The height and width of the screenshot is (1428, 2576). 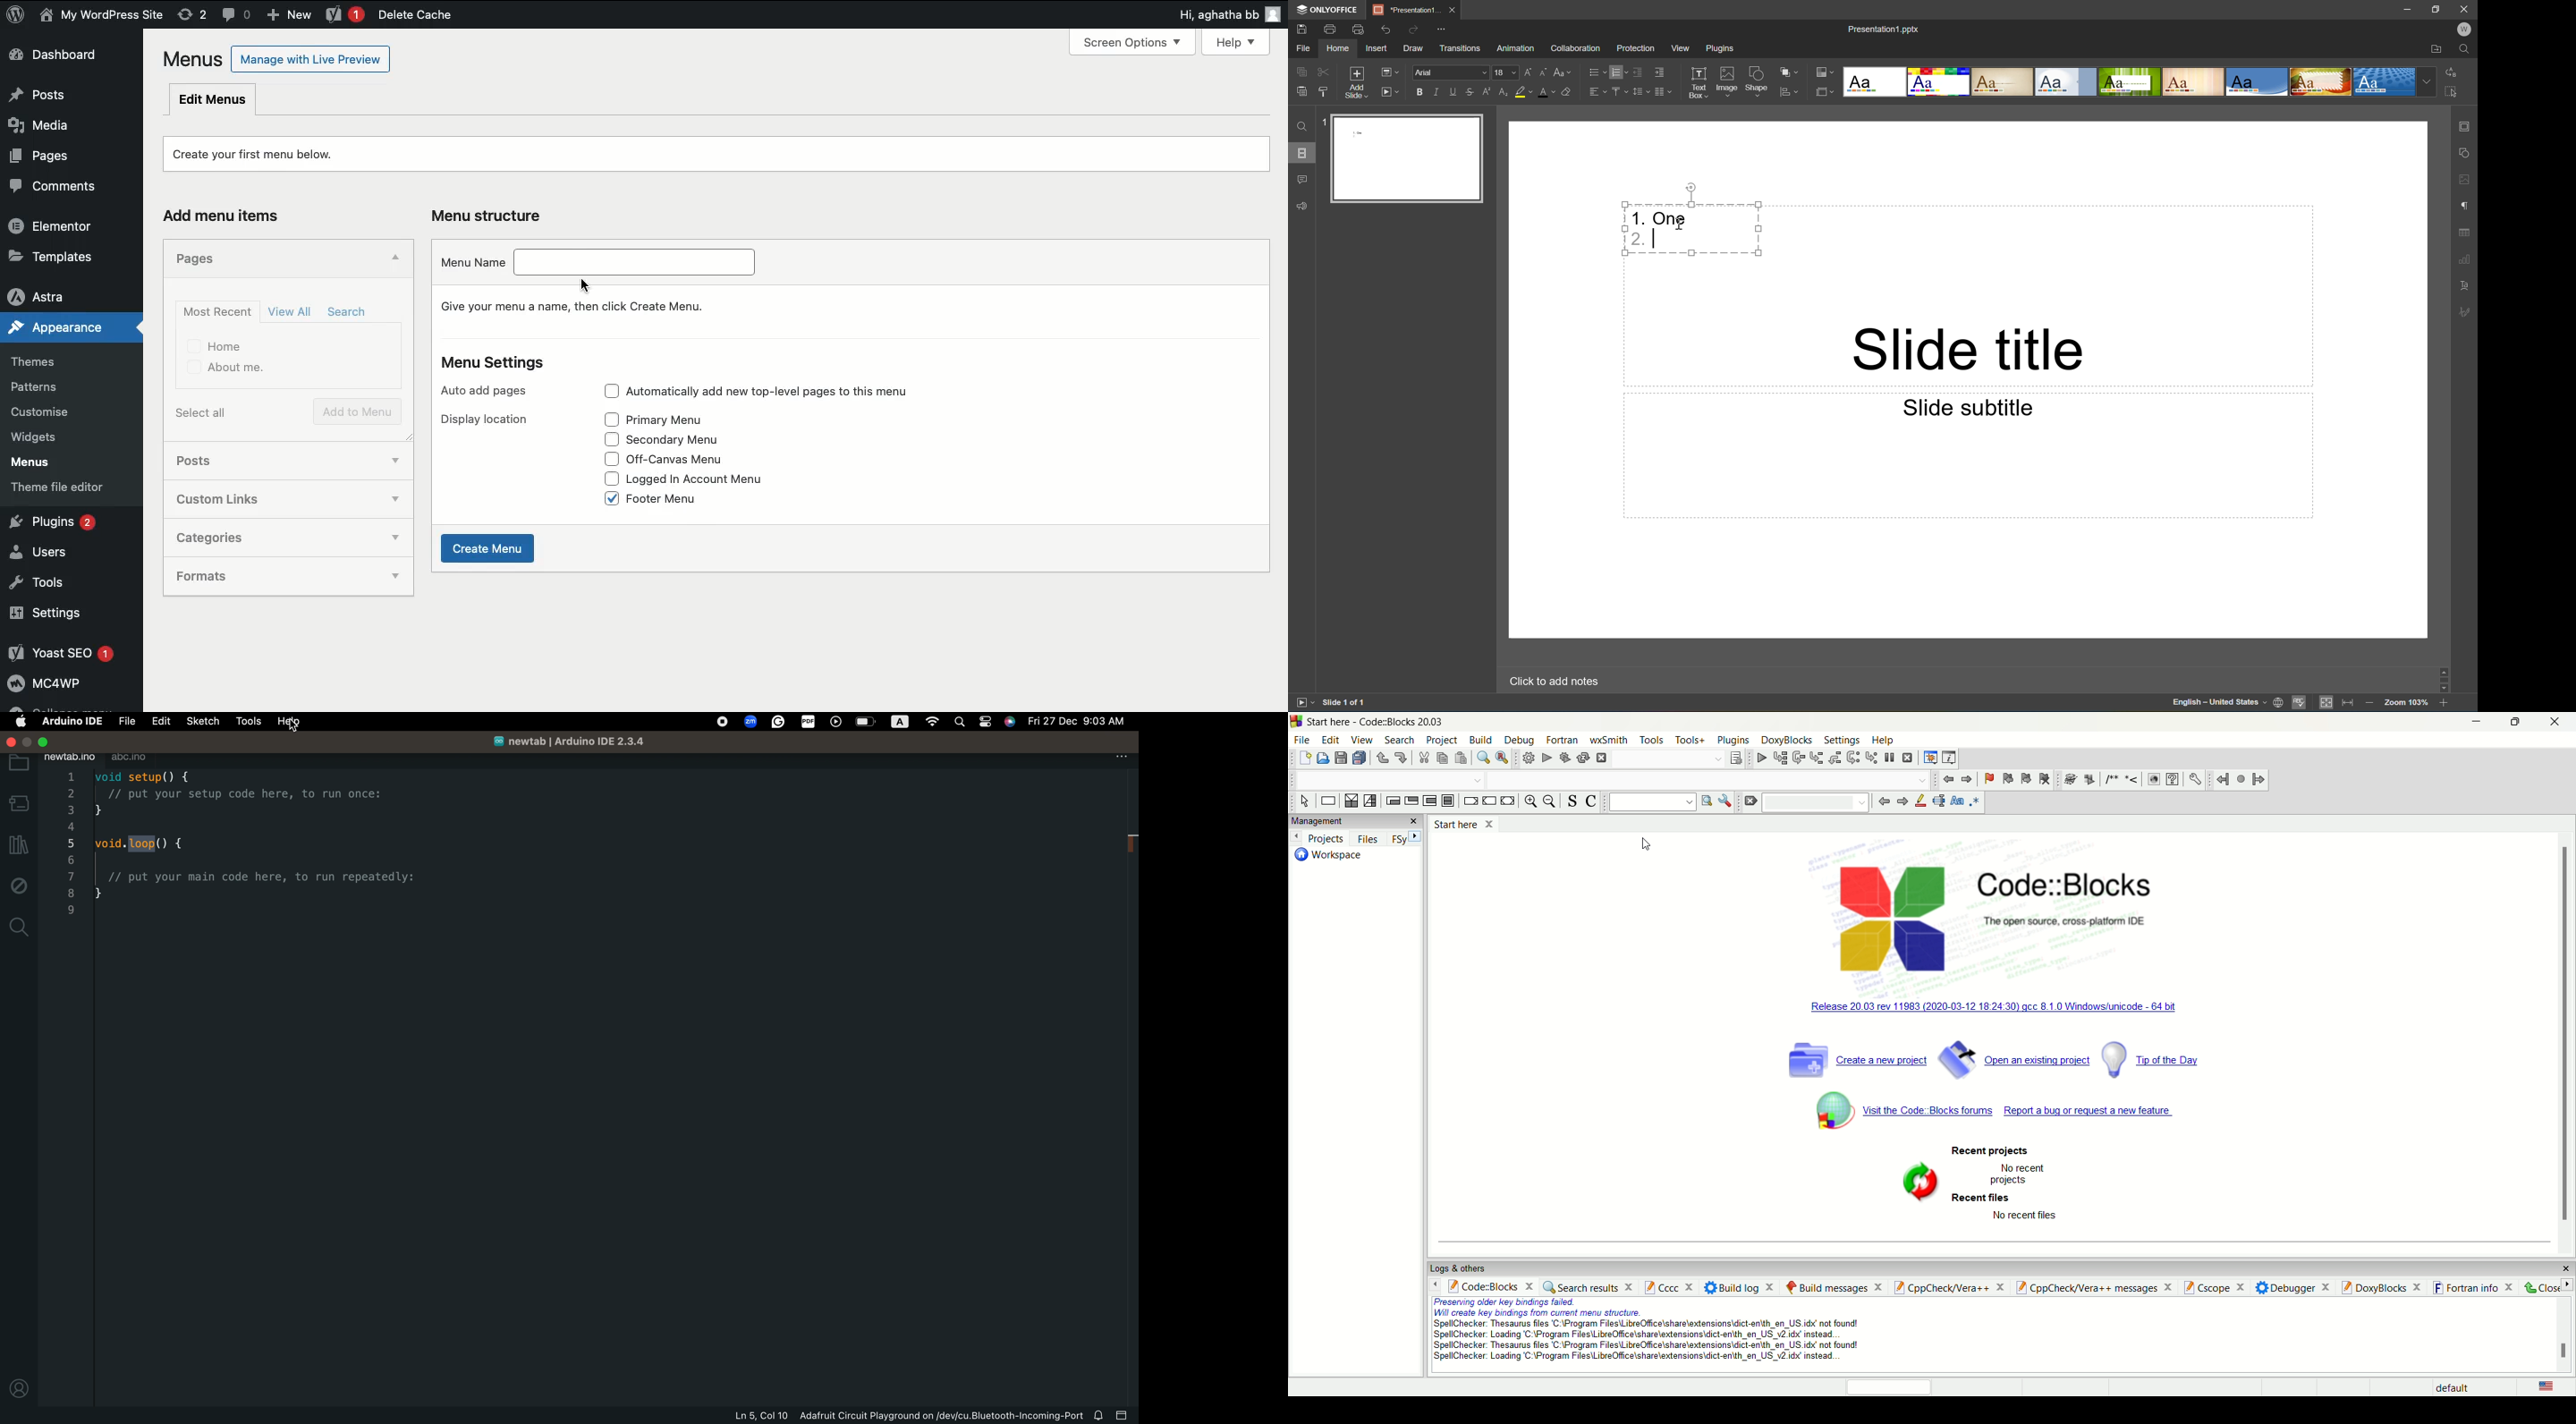 I want to click on text to search, so click(x=1652, y=803).